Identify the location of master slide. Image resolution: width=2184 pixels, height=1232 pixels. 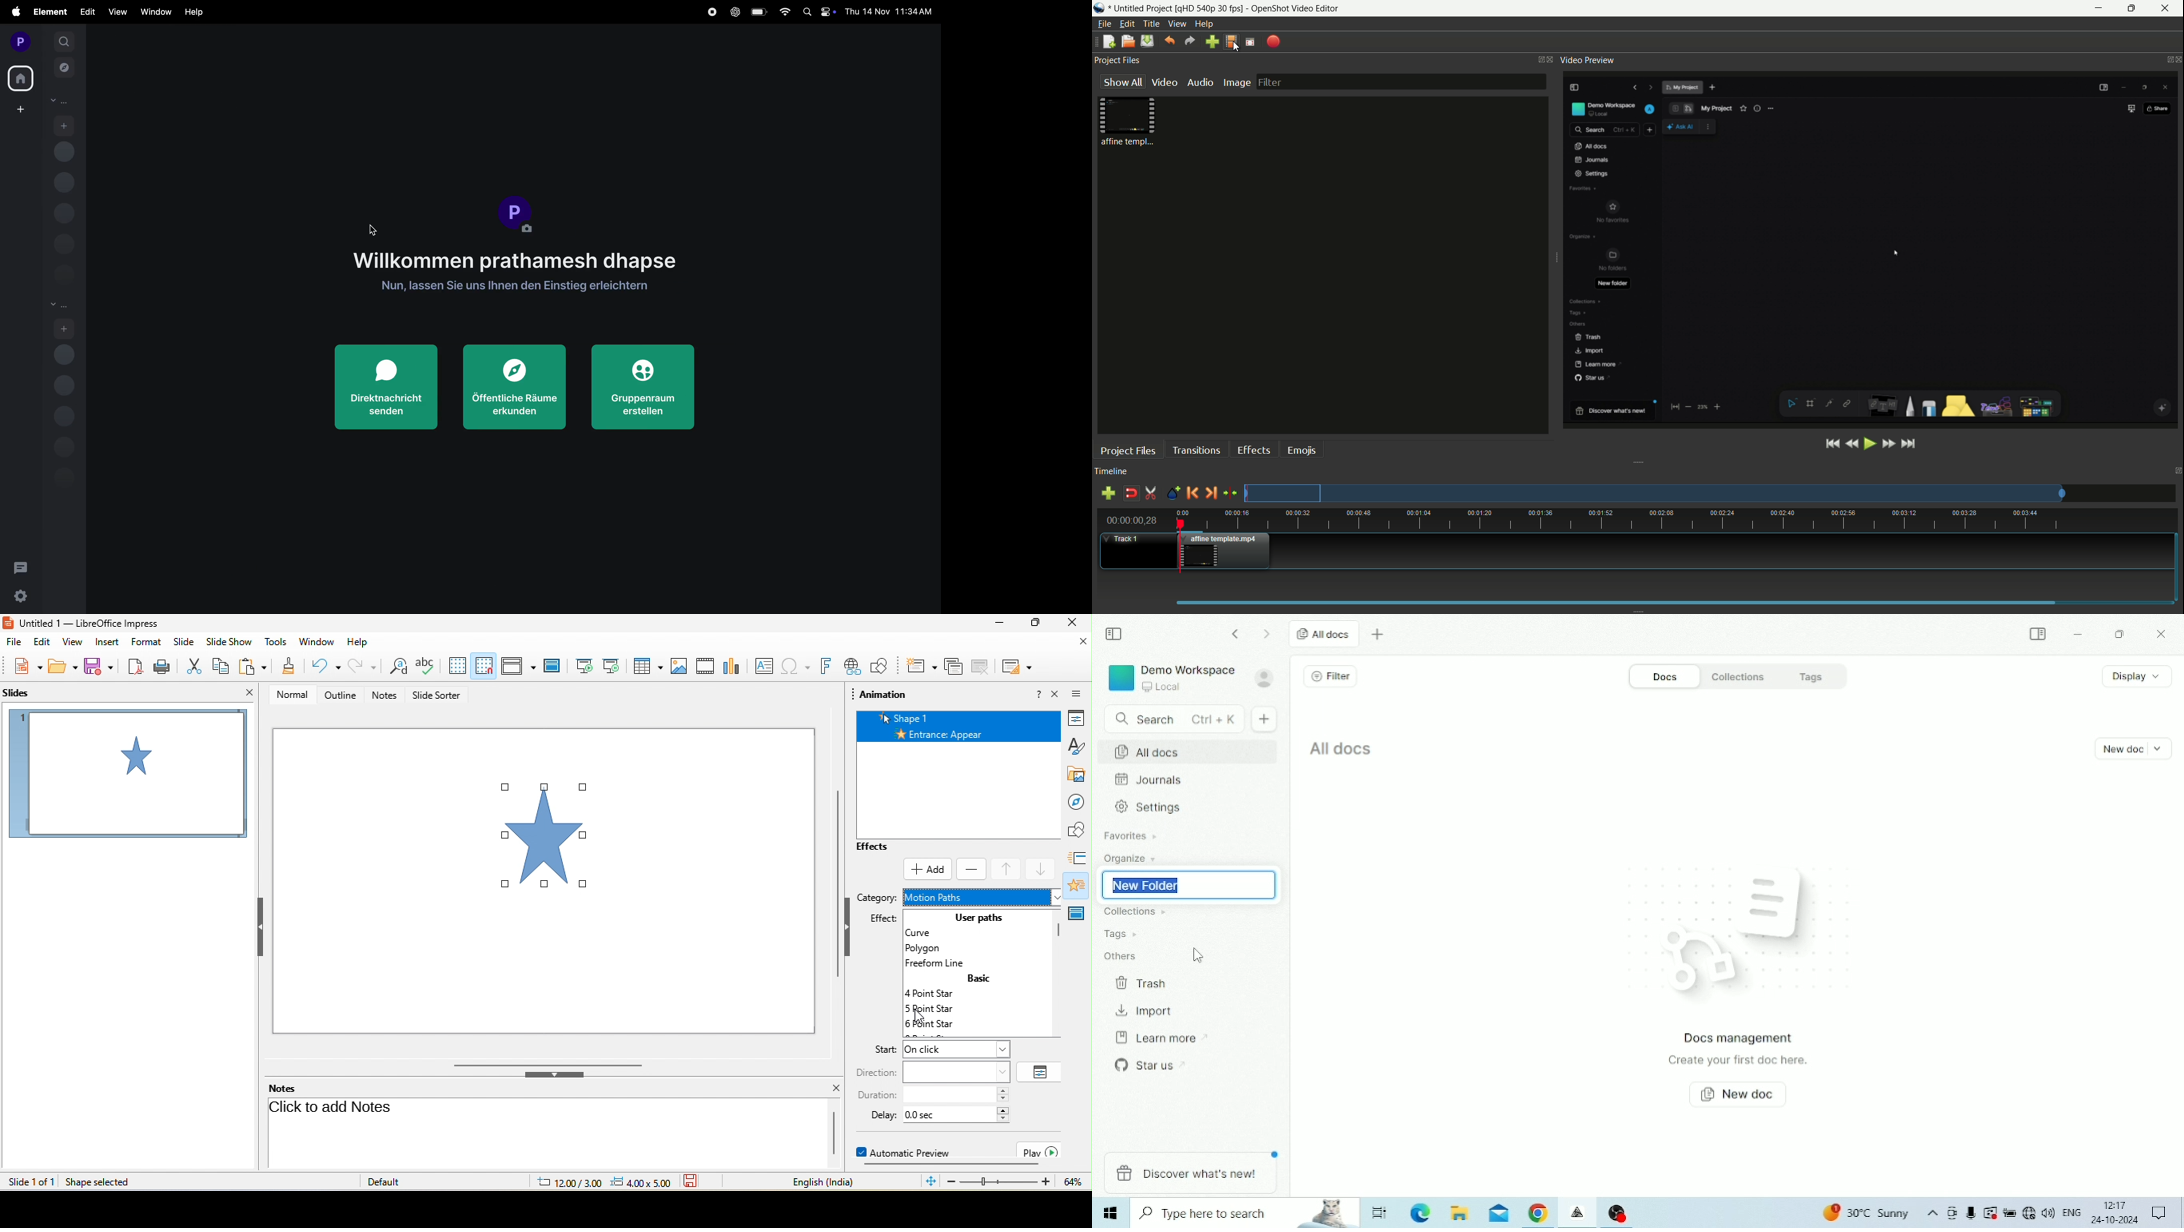
(1079, 910).